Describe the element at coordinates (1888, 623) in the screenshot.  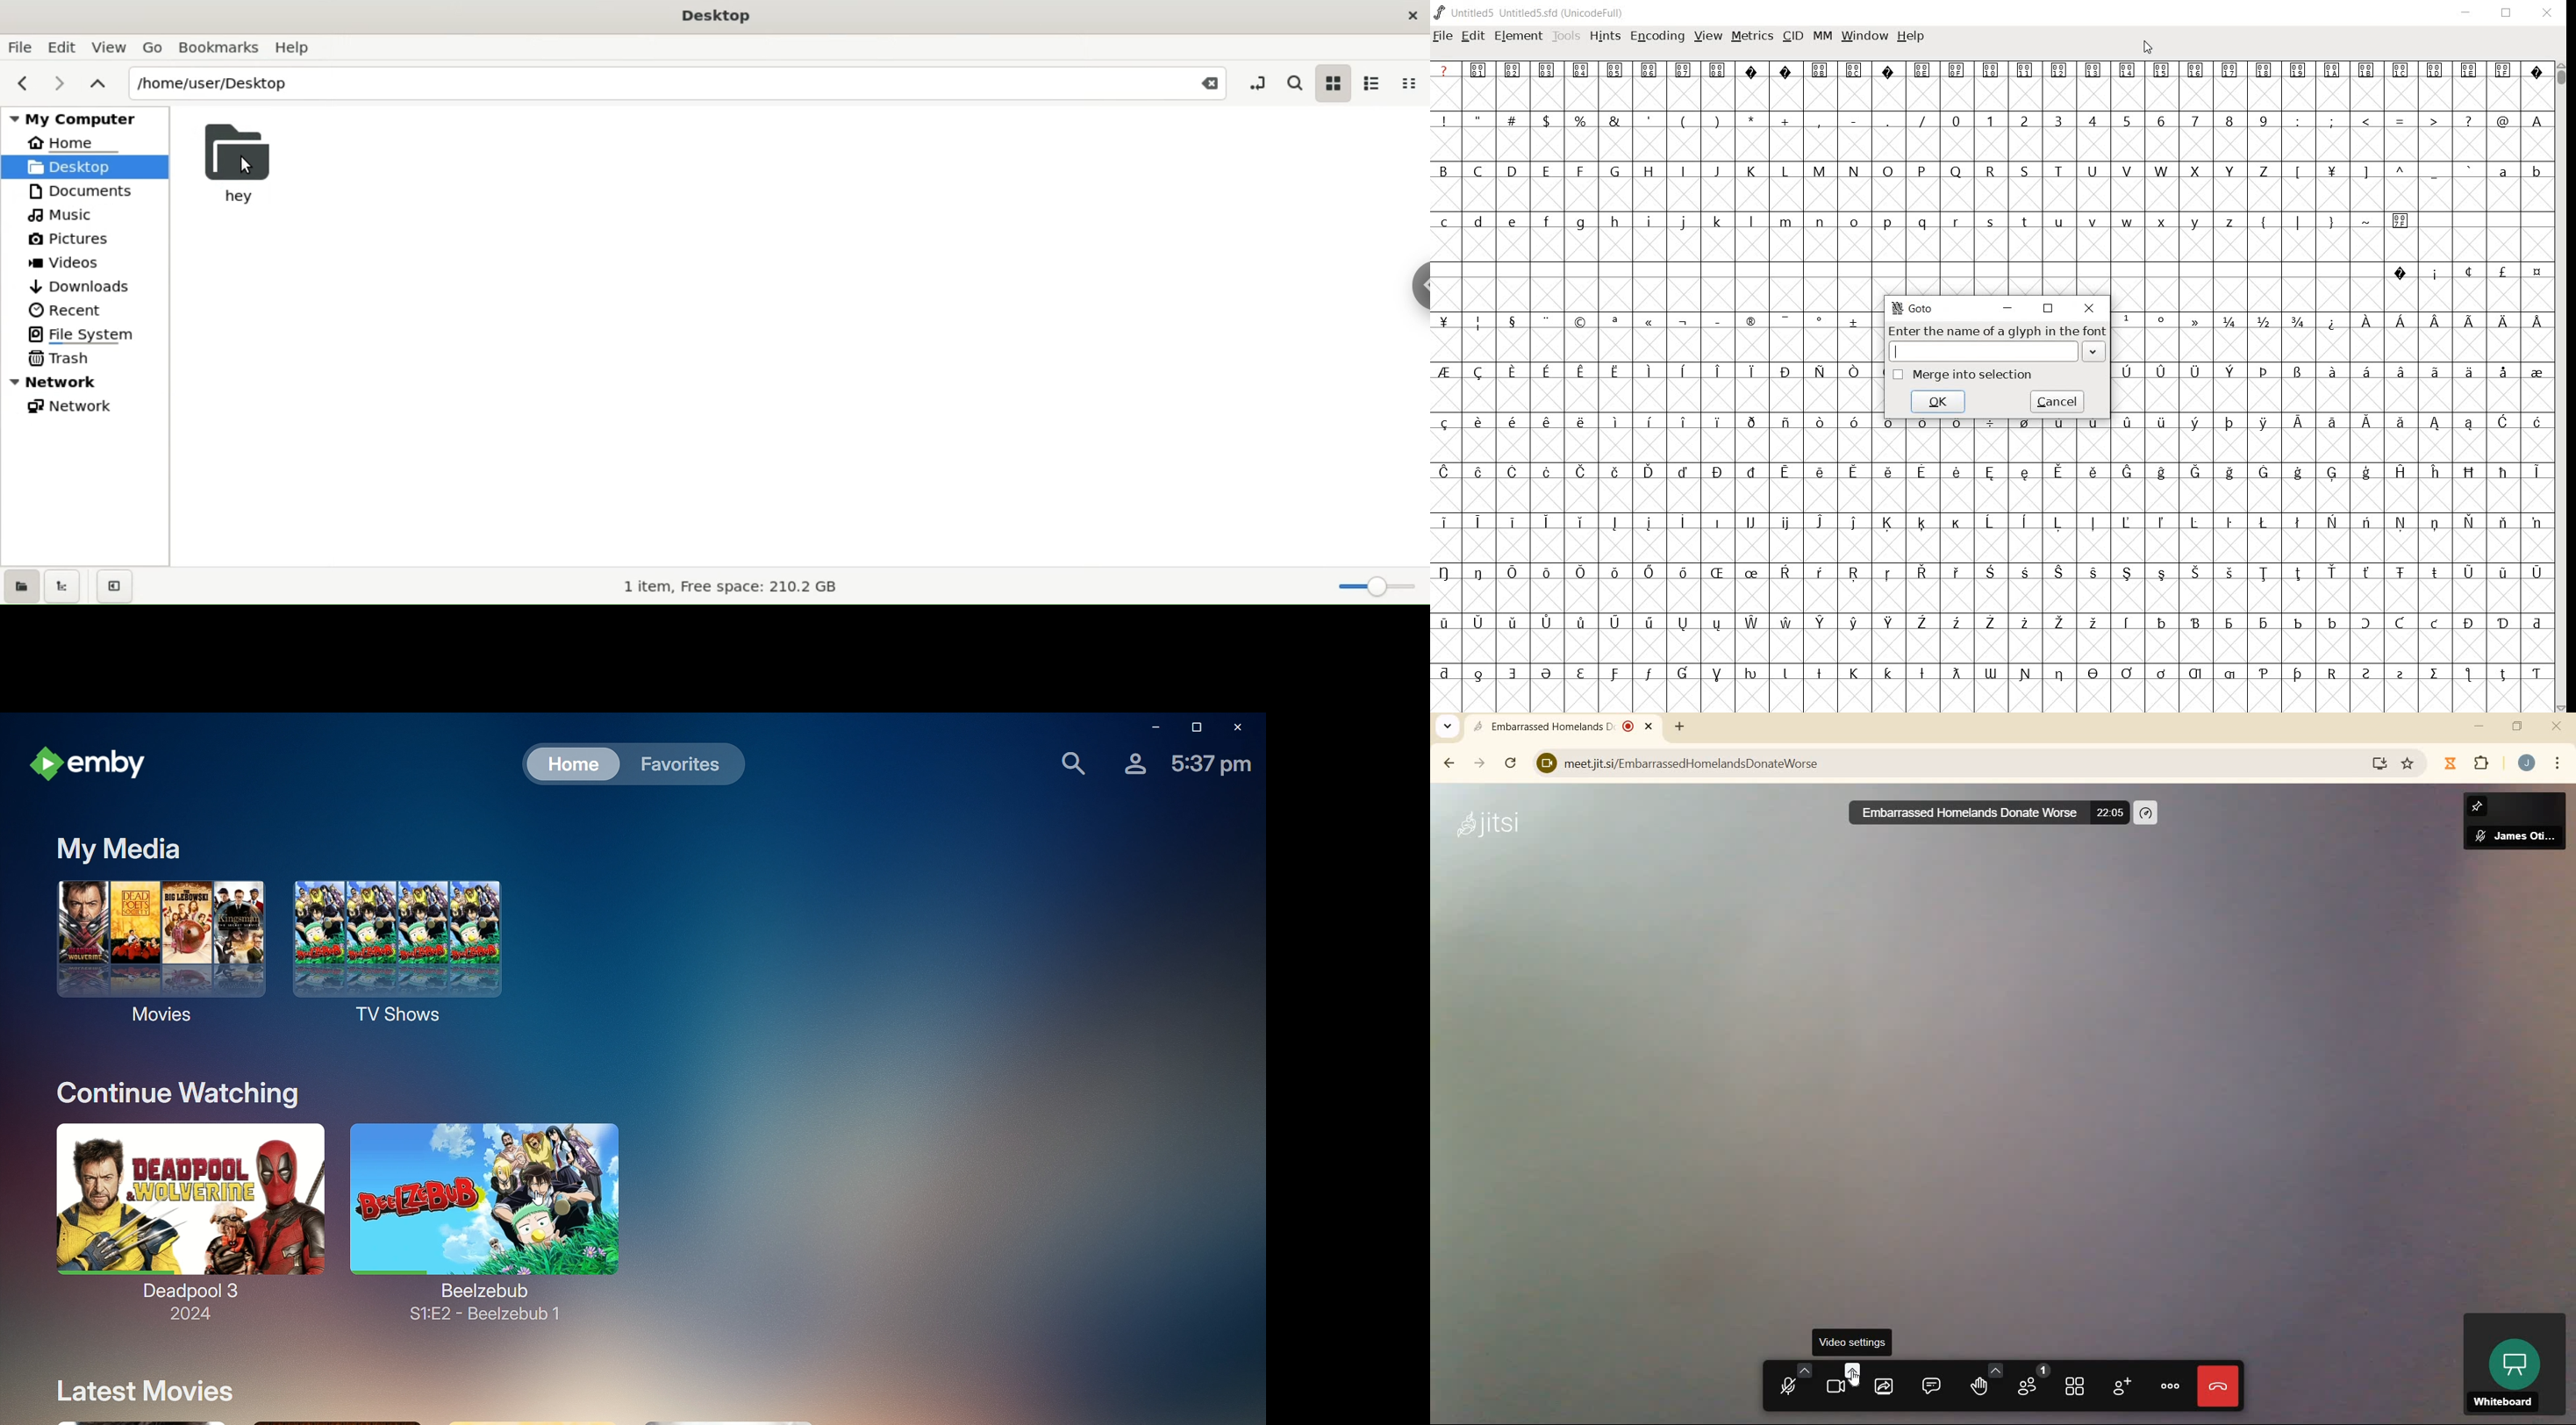
I see `Symbol` at that location.